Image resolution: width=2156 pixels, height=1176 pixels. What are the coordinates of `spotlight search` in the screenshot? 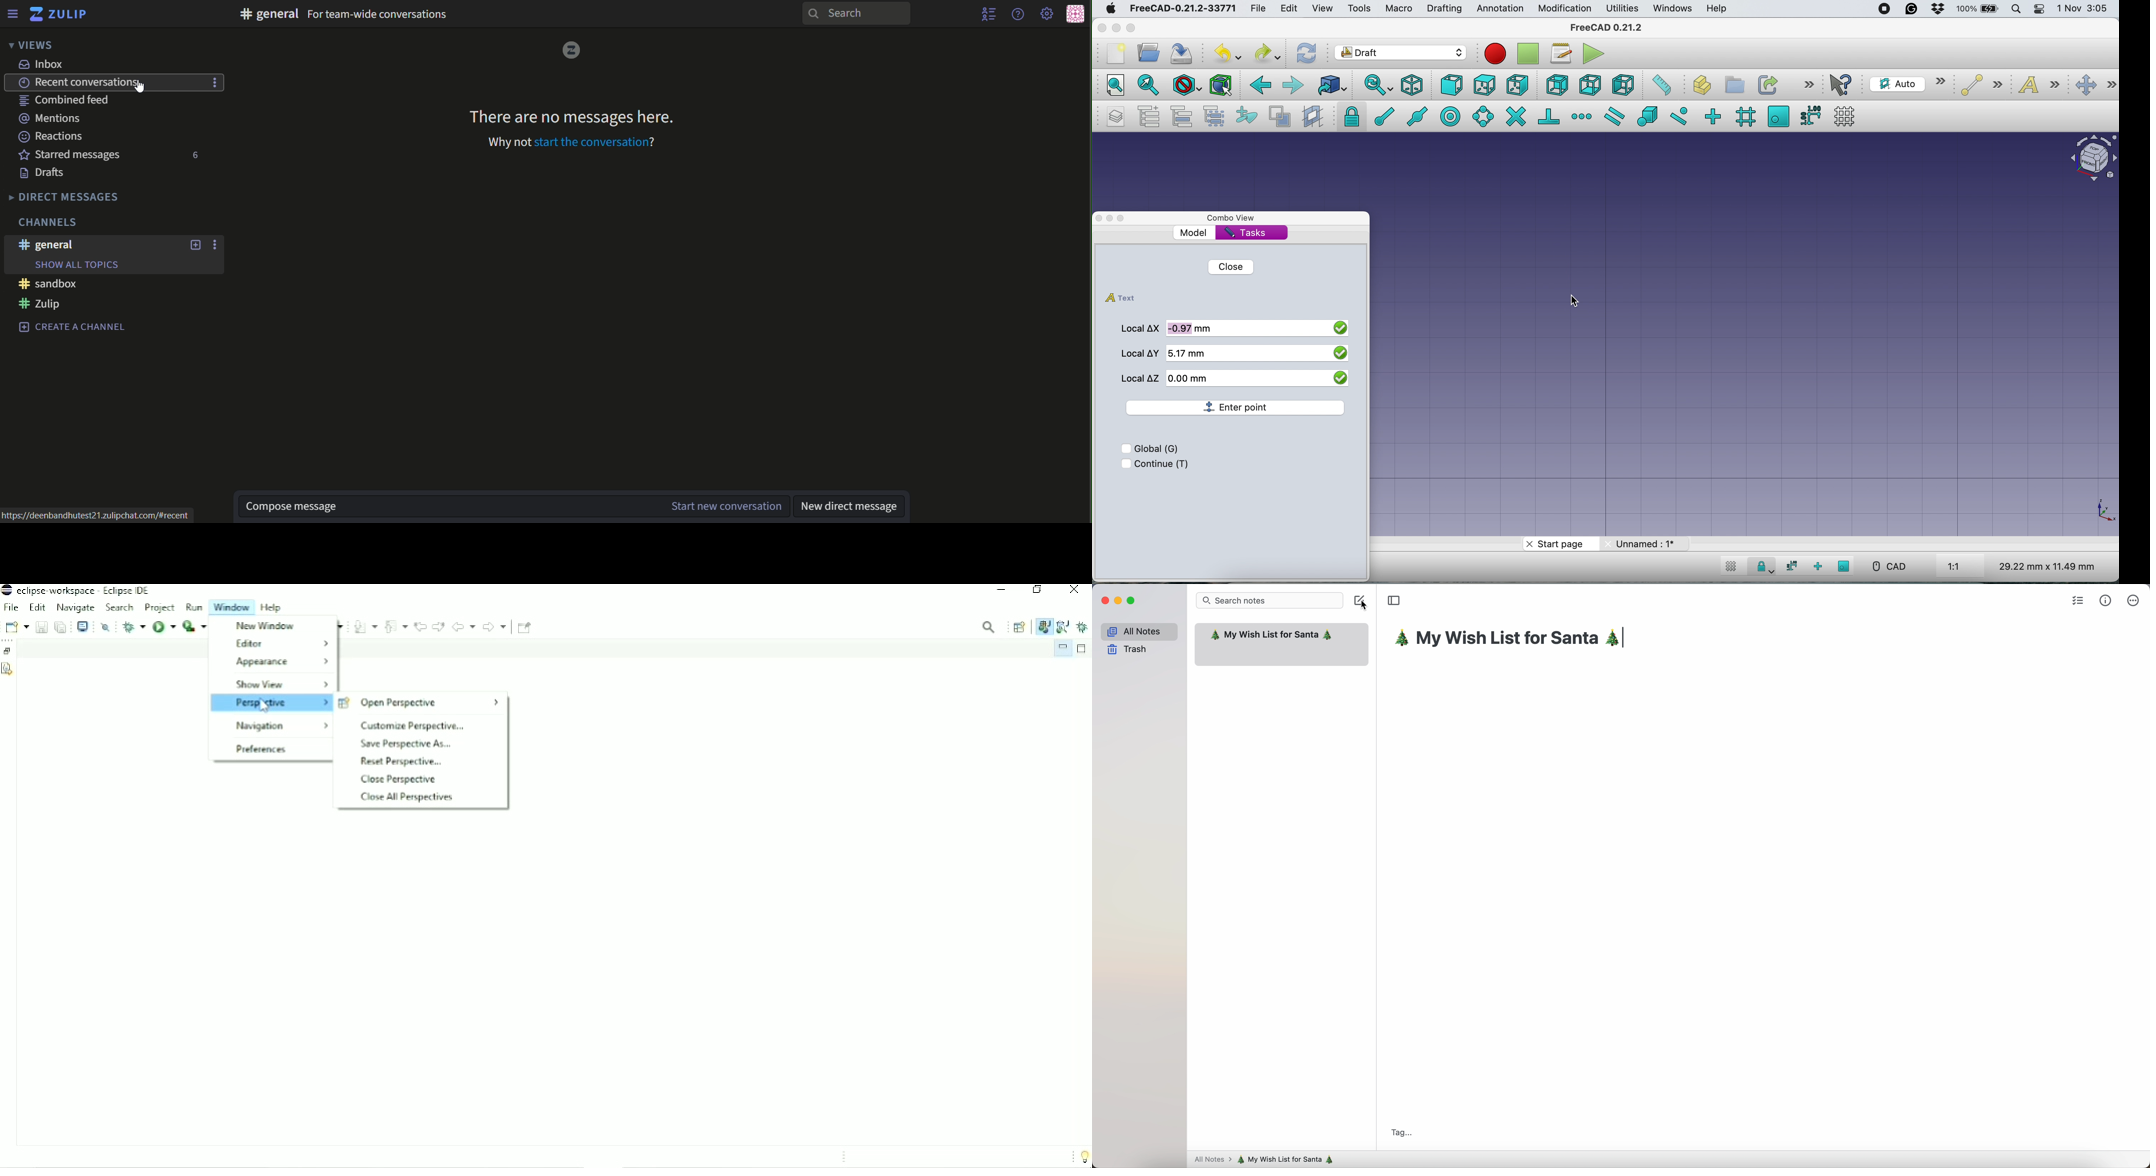 It's located at (2015, 9).